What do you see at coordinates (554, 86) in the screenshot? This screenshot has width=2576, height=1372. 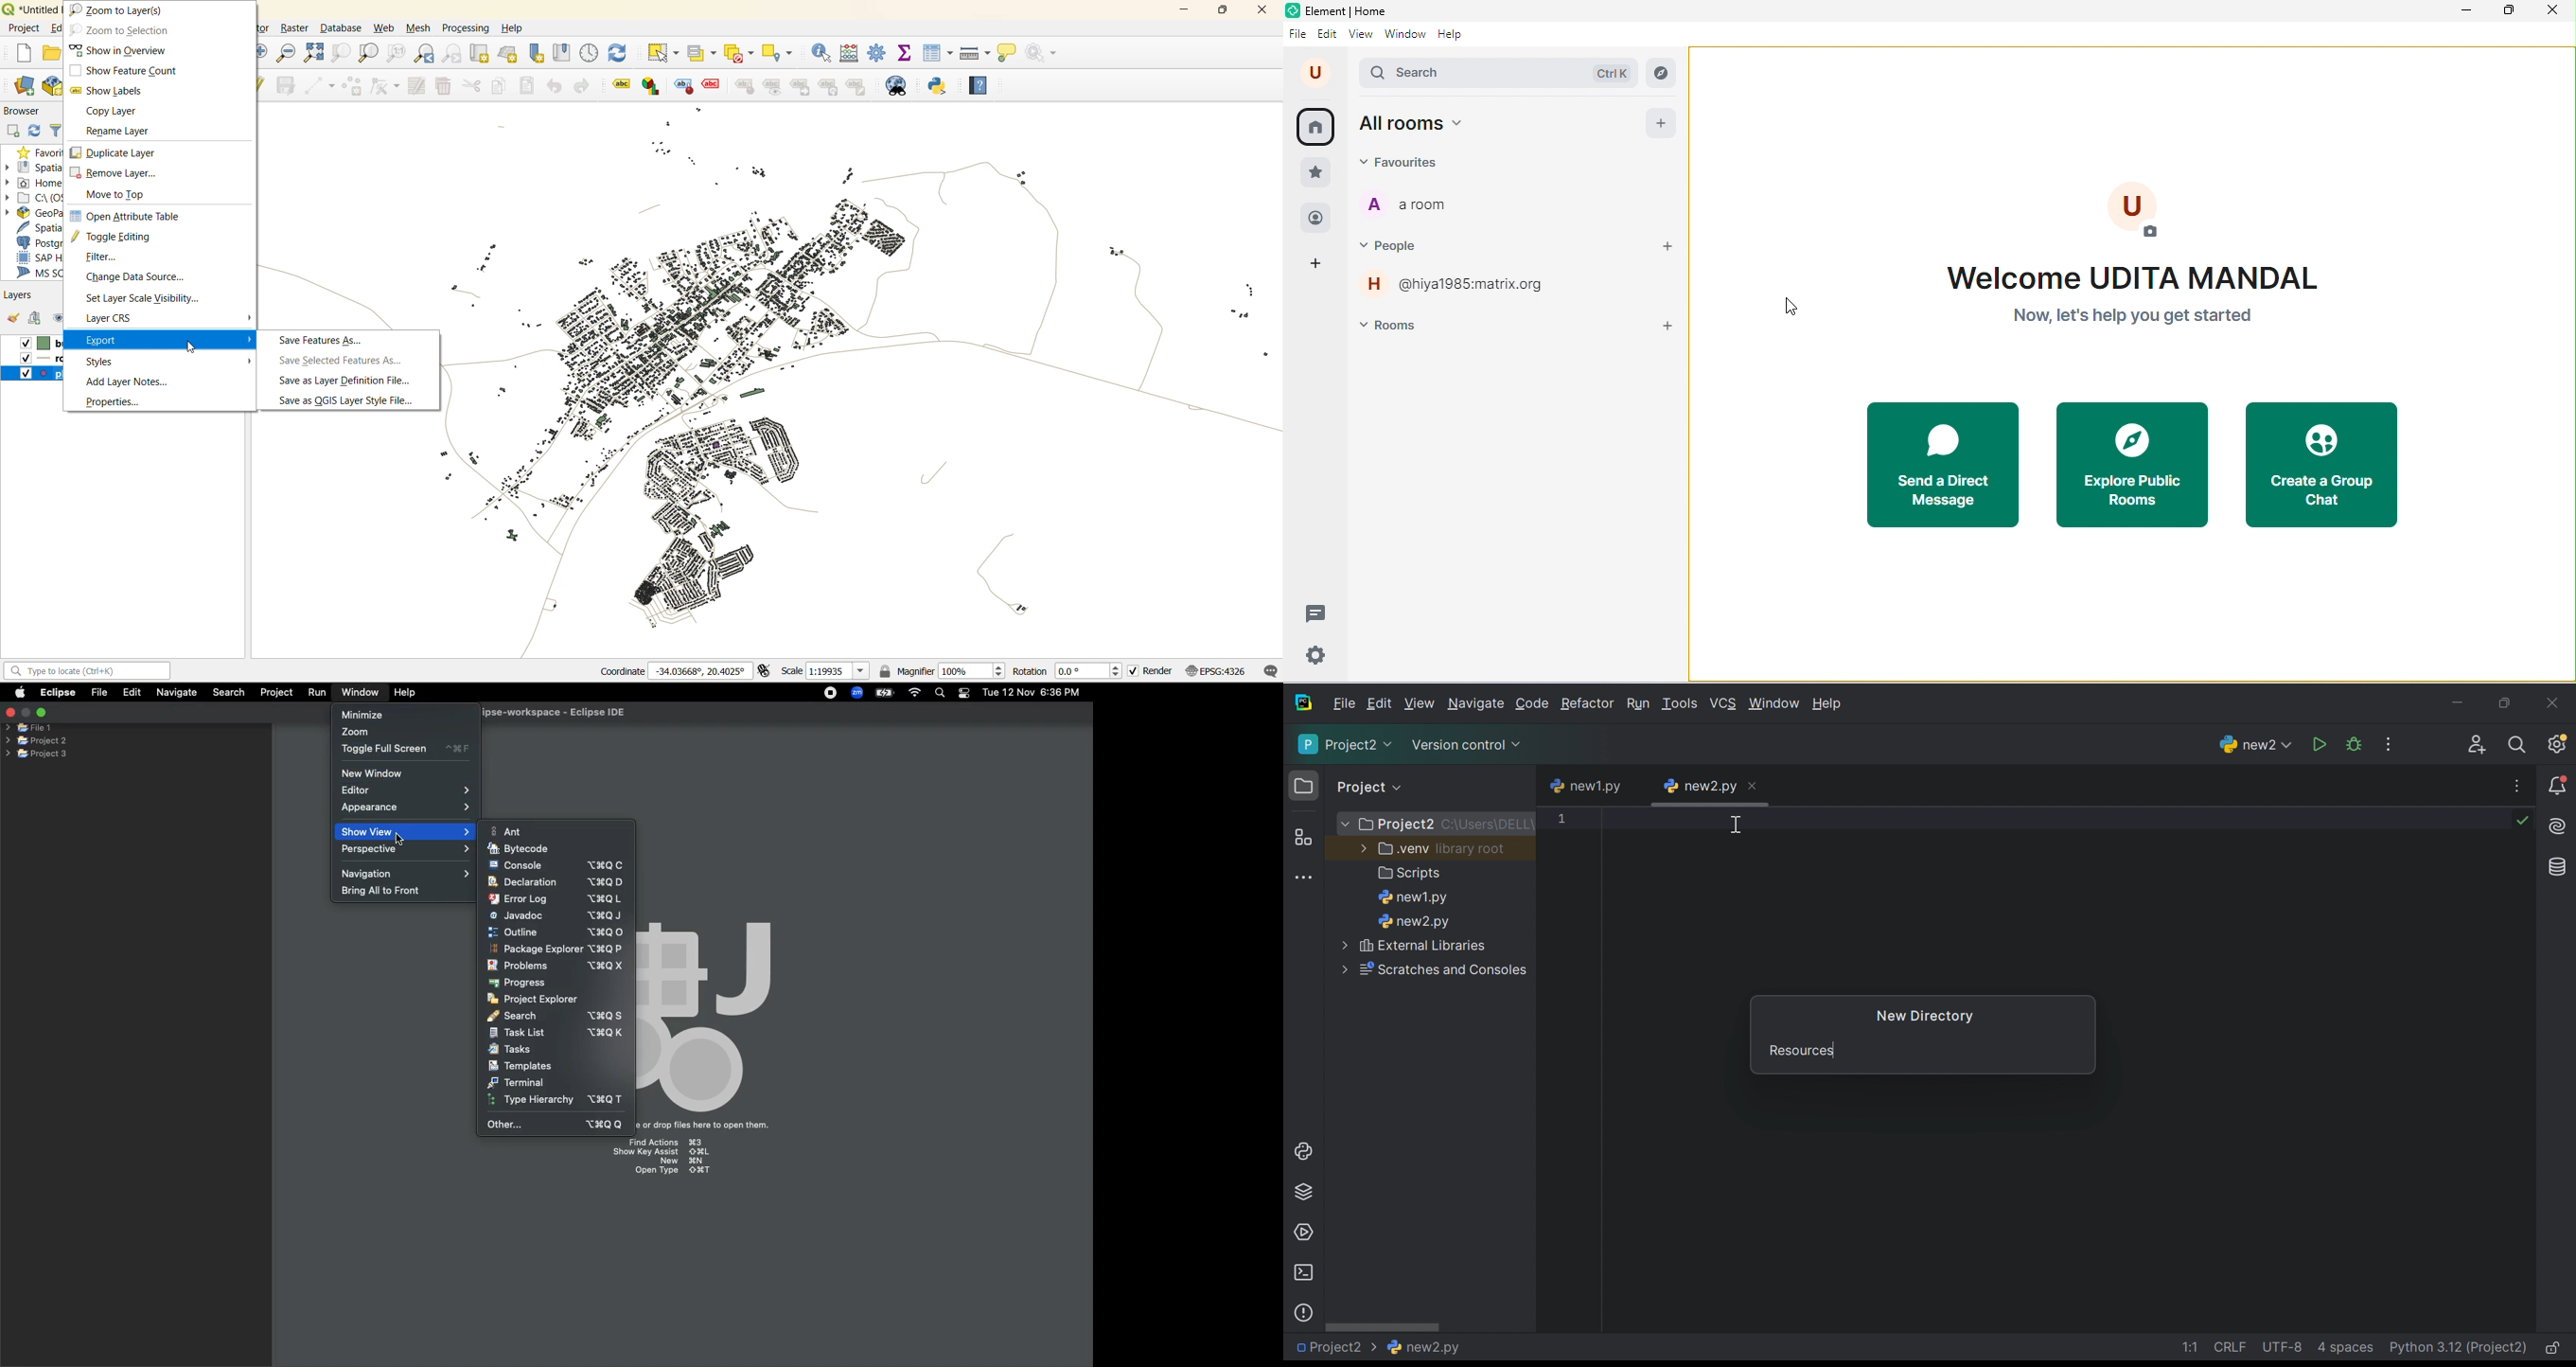 I see `undo` at bounding box center [554, 86].